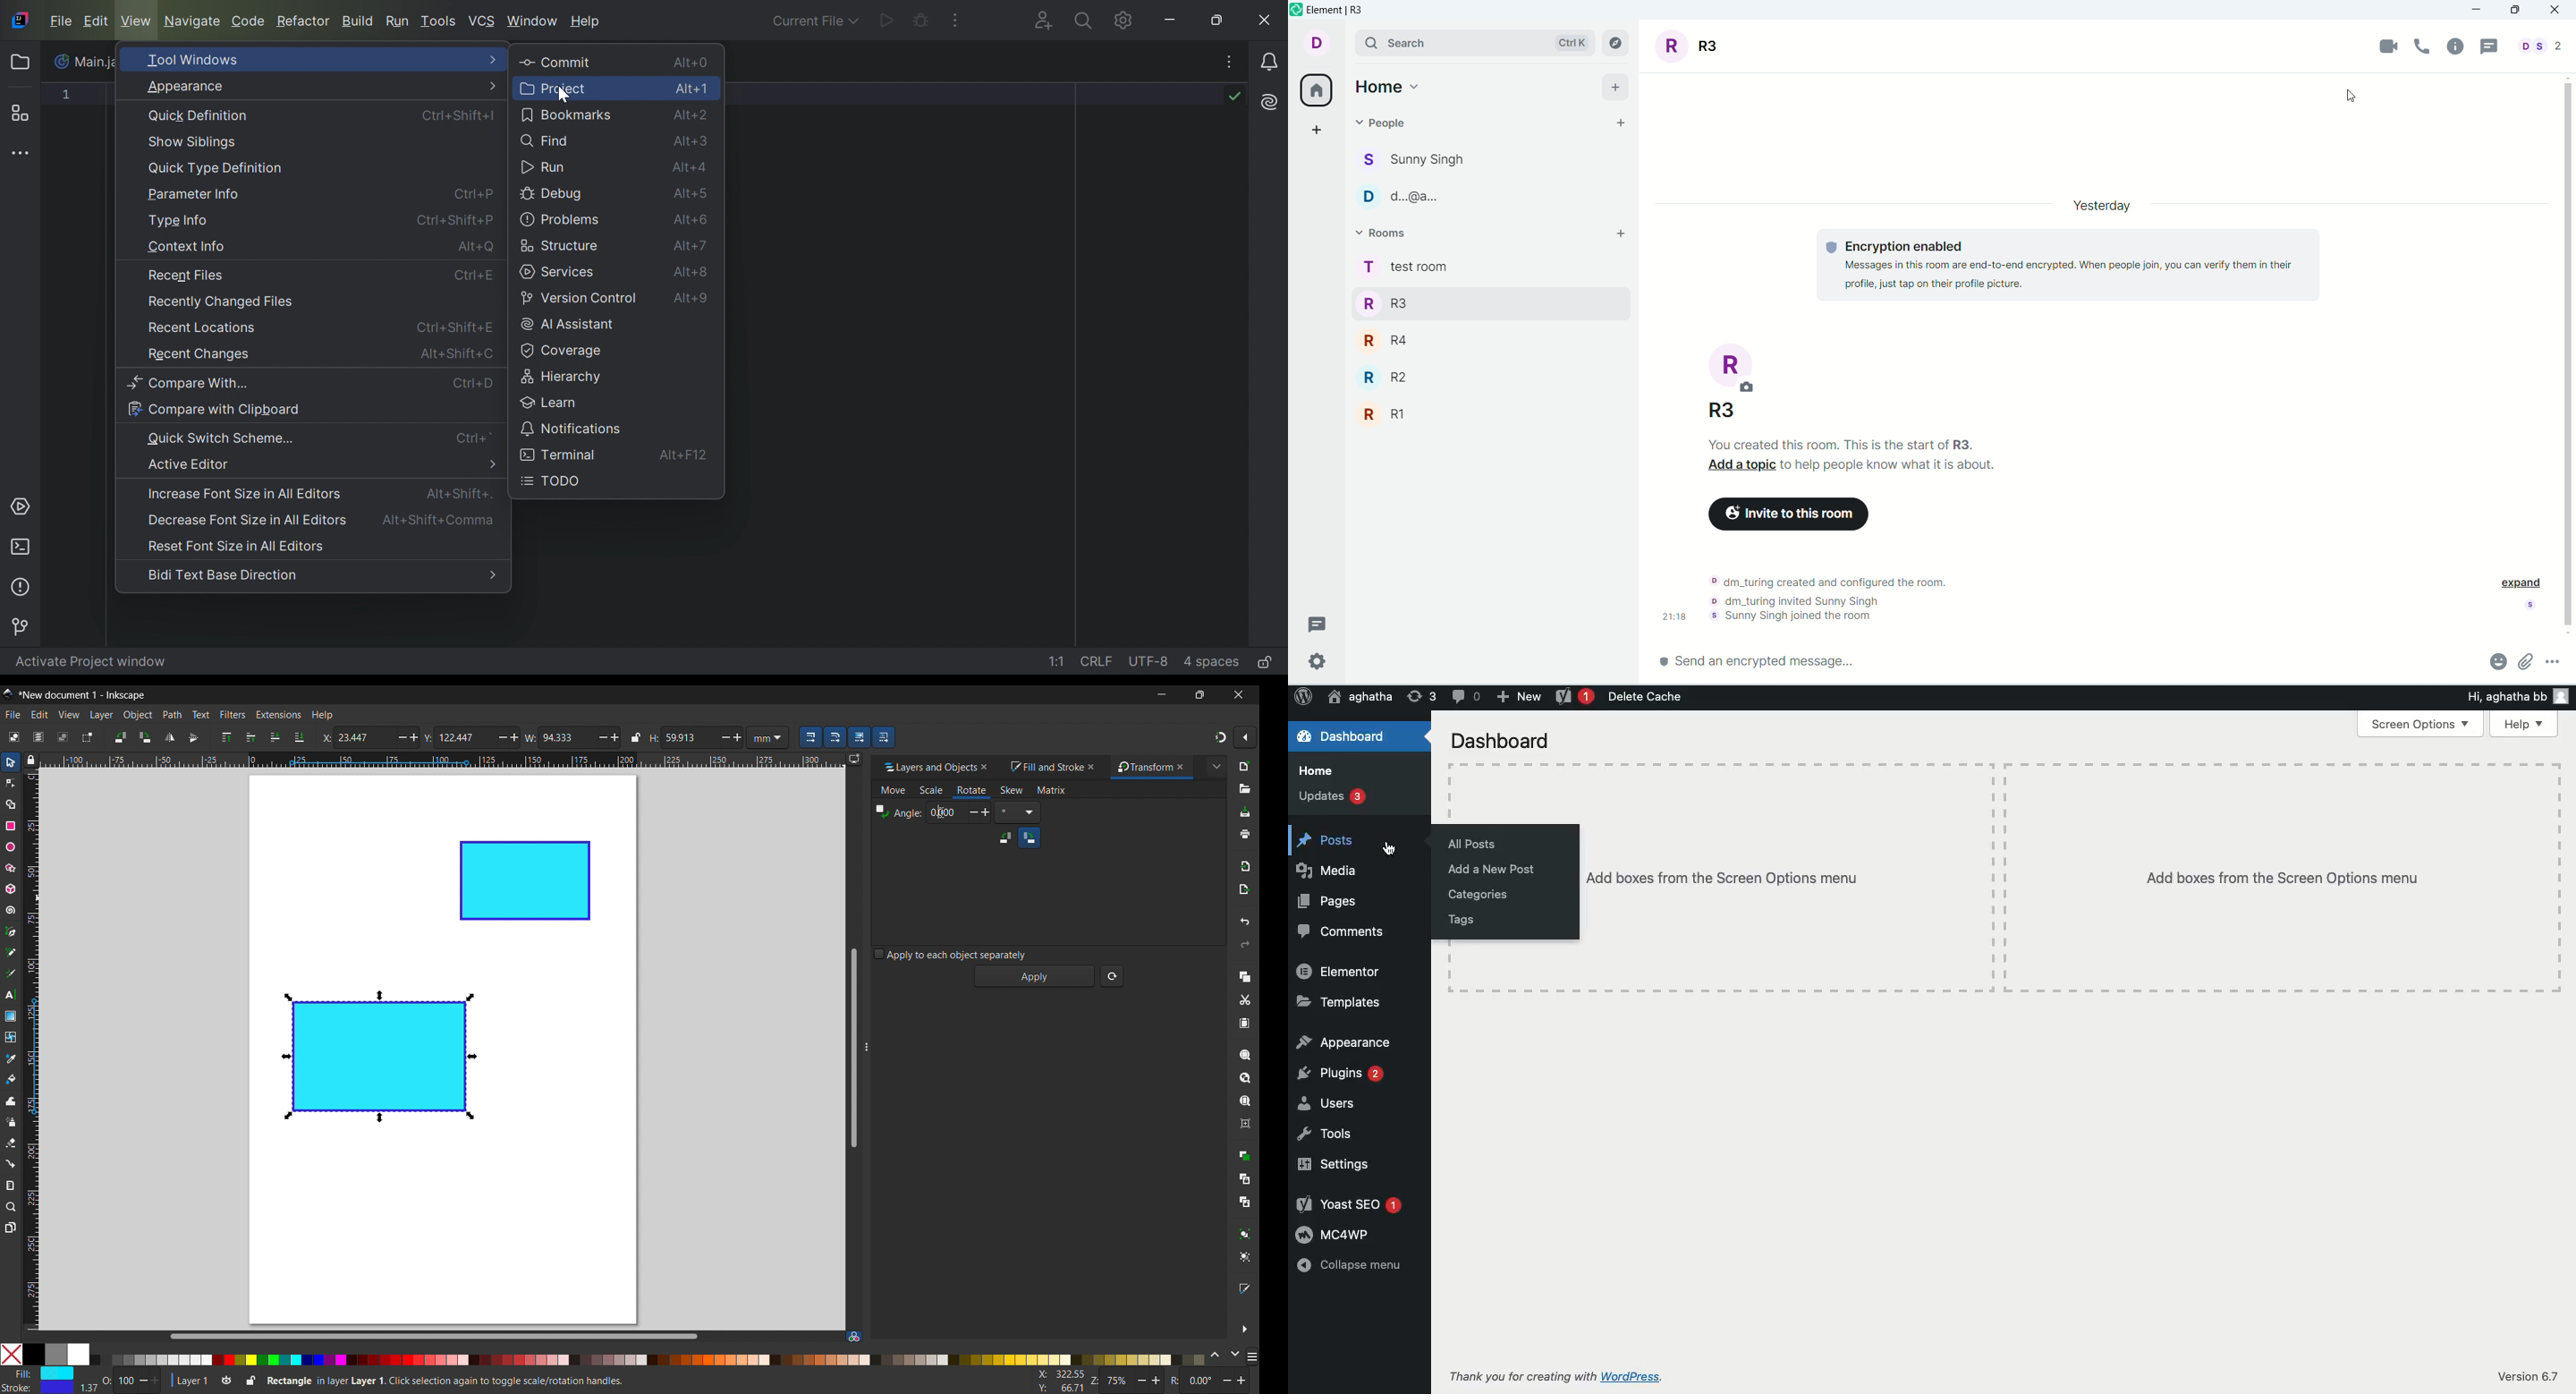  Describe the element at coordinates (12, 1078) in the screenshot. I see `paint bucket tool` at that location.